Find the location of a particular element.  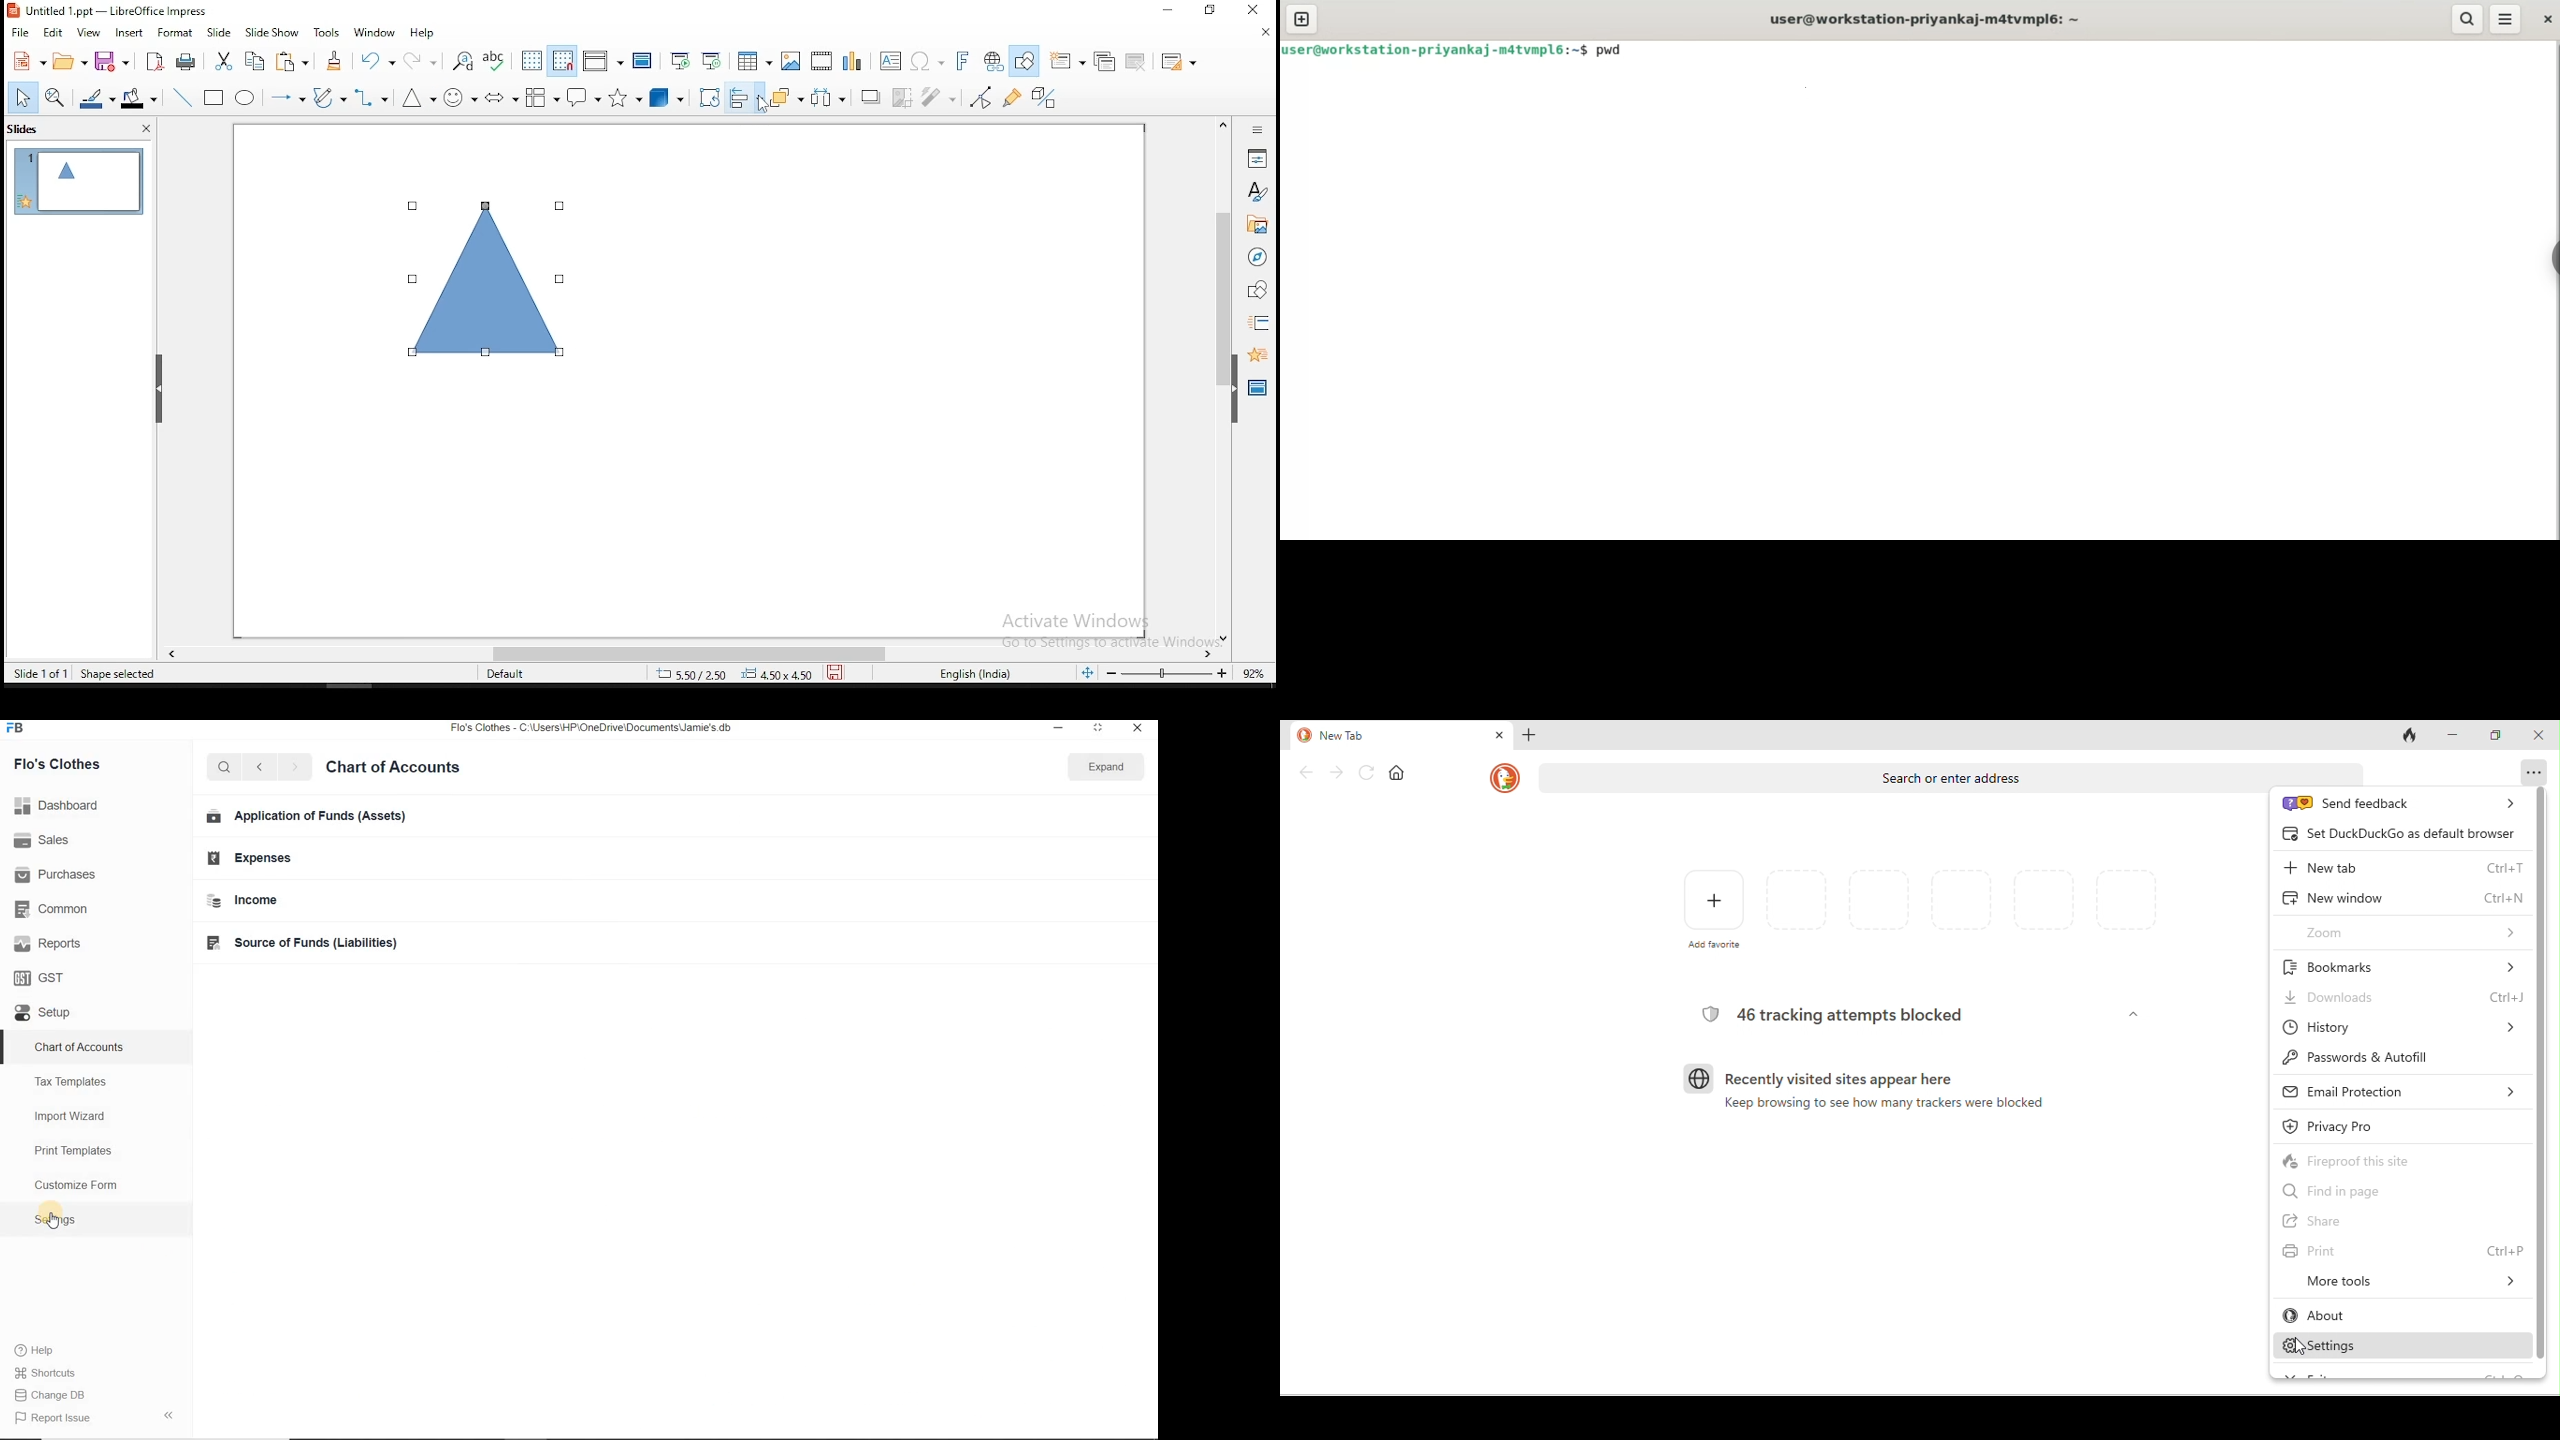

stars and banners is located at coordinates (624, 98).